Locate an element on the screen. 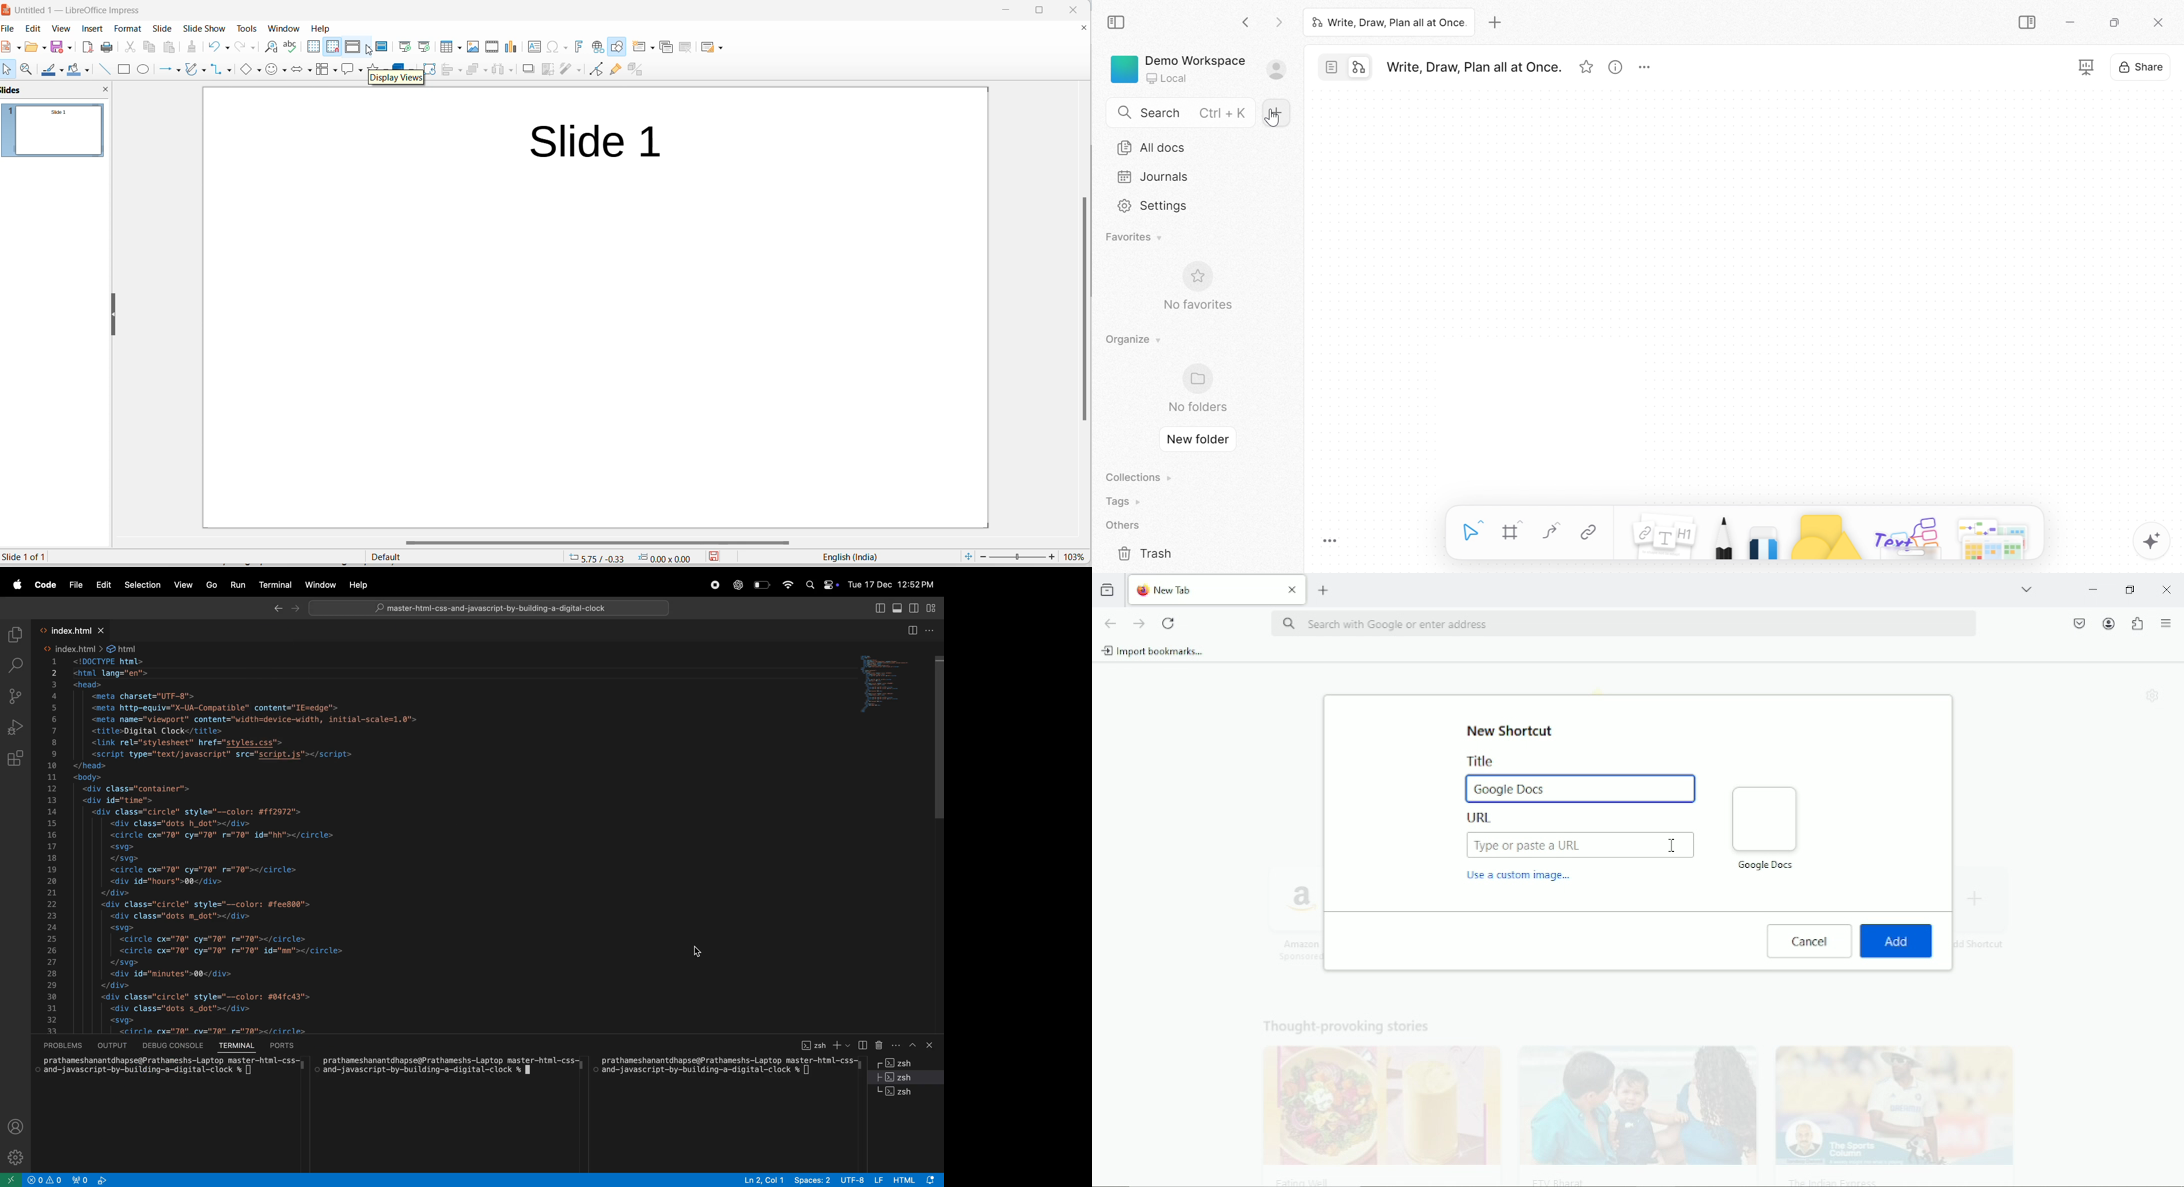 This screenshot has height=1204, width=2184. restore down is located at coordinates (2131, 589).